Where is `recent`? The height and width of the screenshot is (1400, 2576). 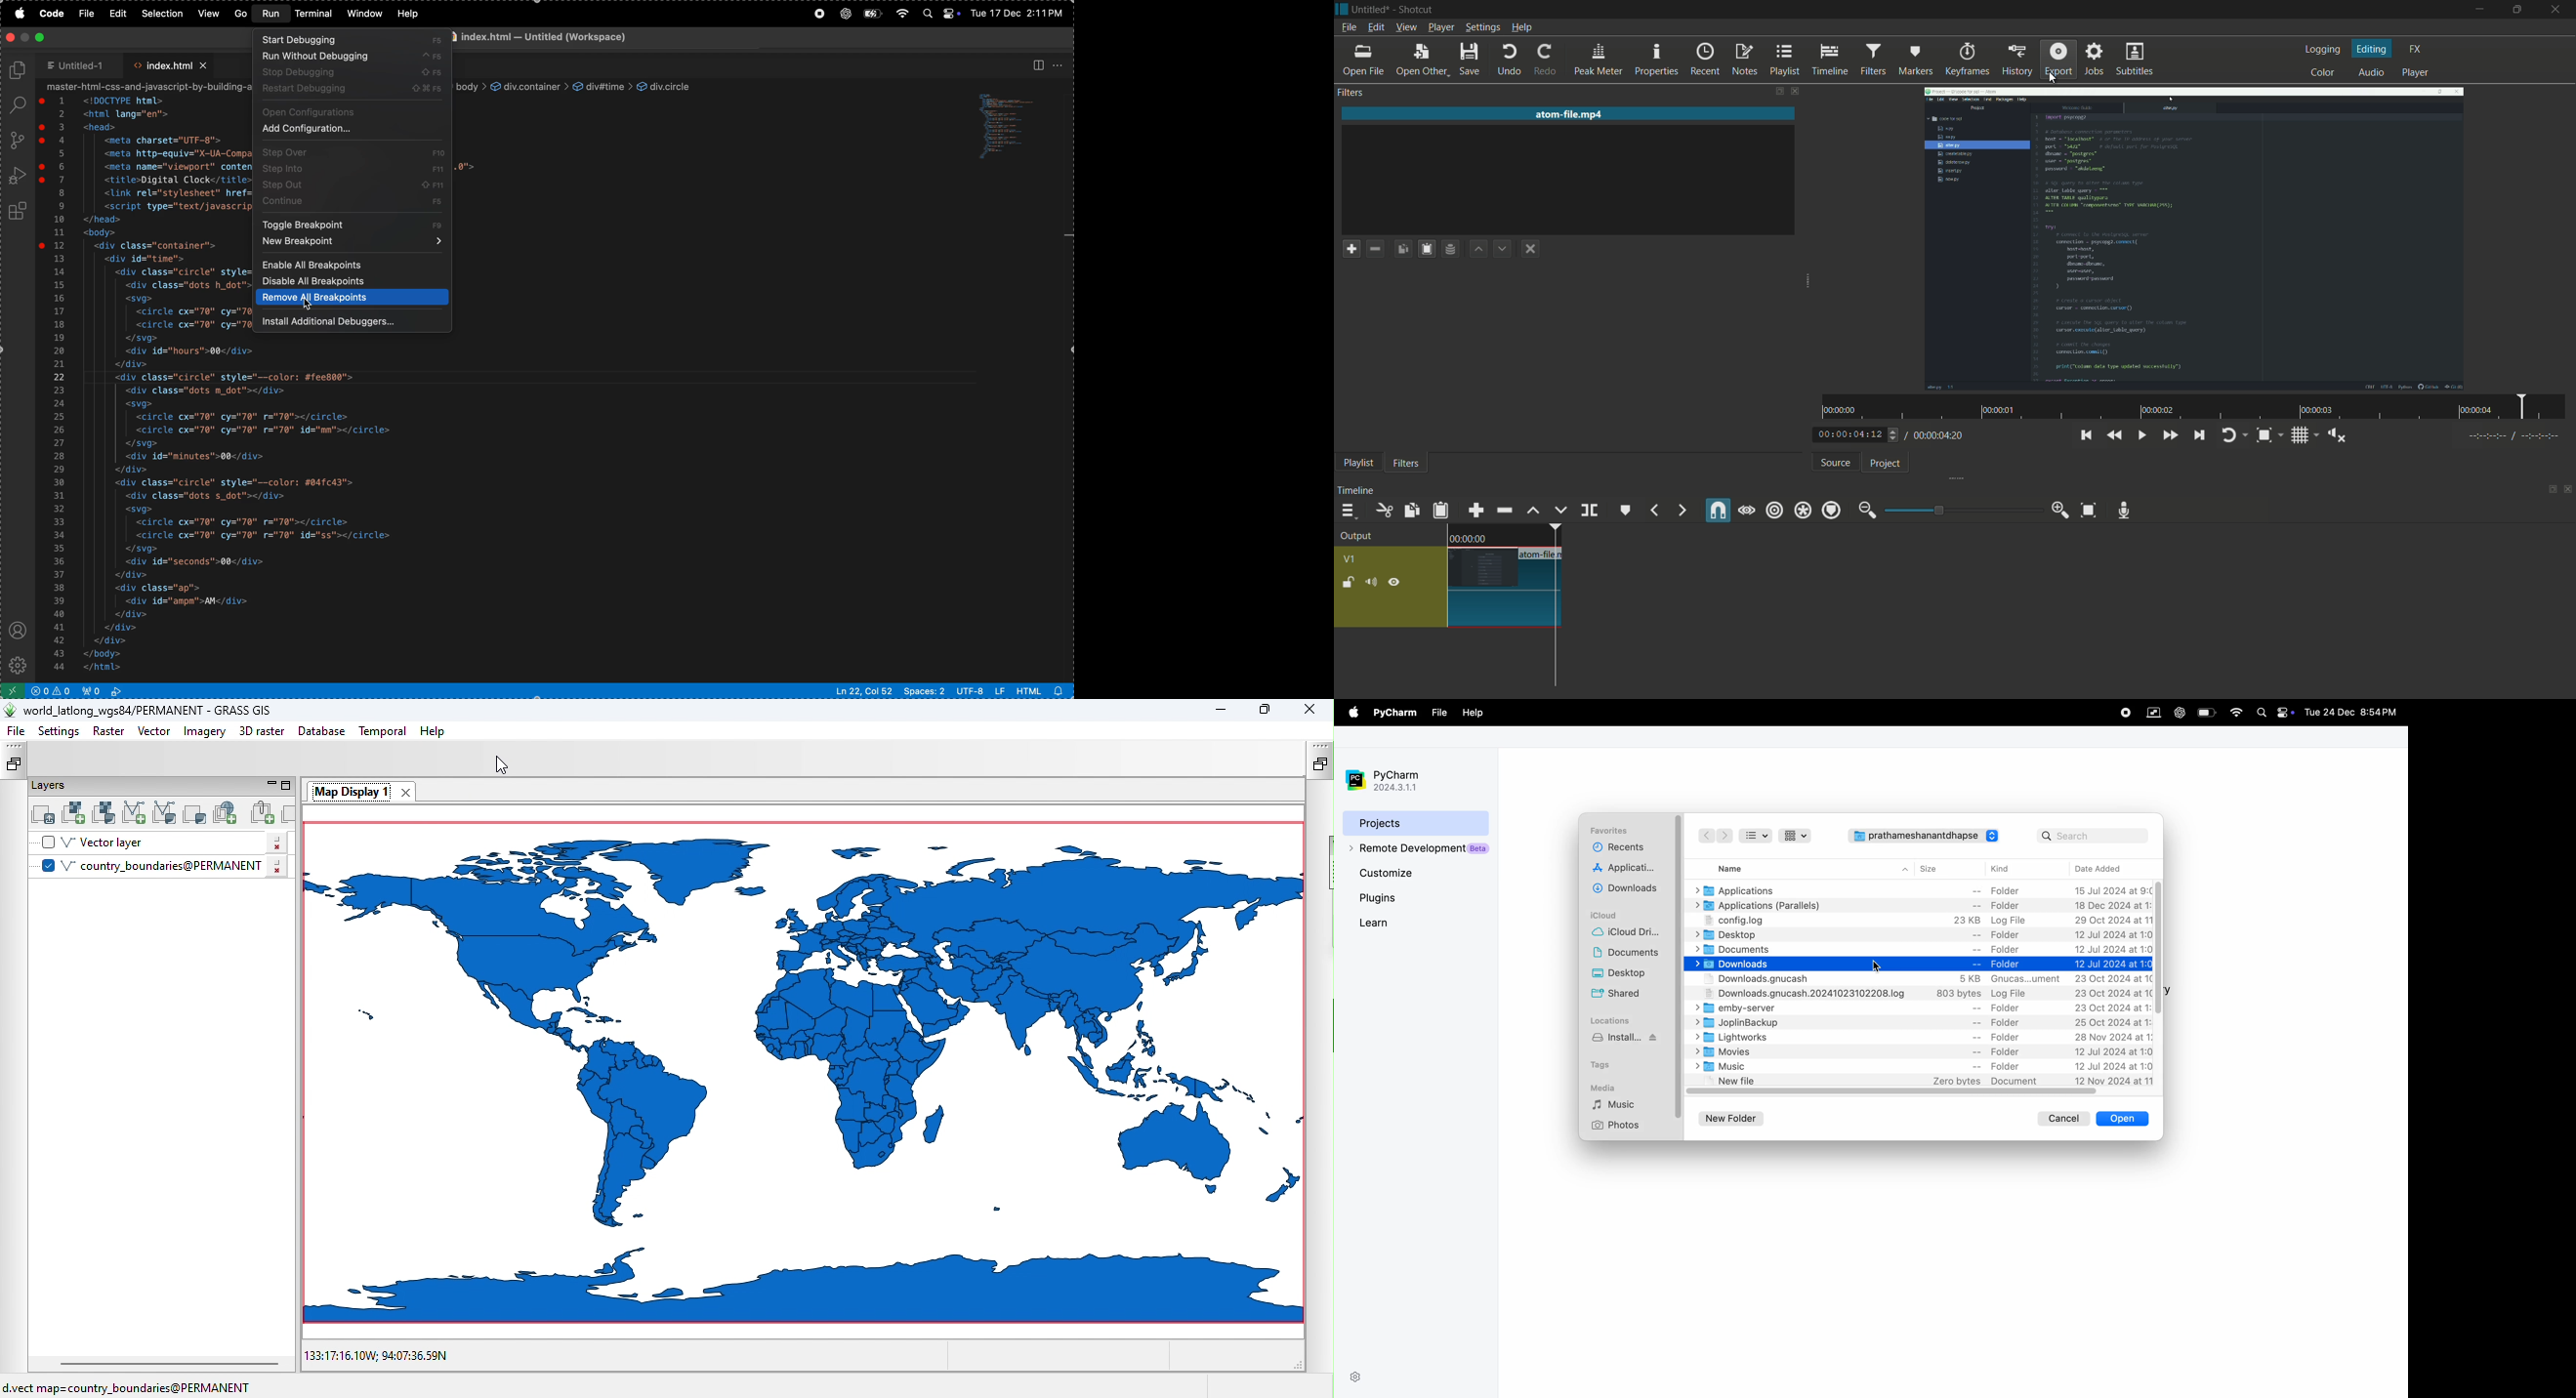
recent is located at coordinates (1705, 60).